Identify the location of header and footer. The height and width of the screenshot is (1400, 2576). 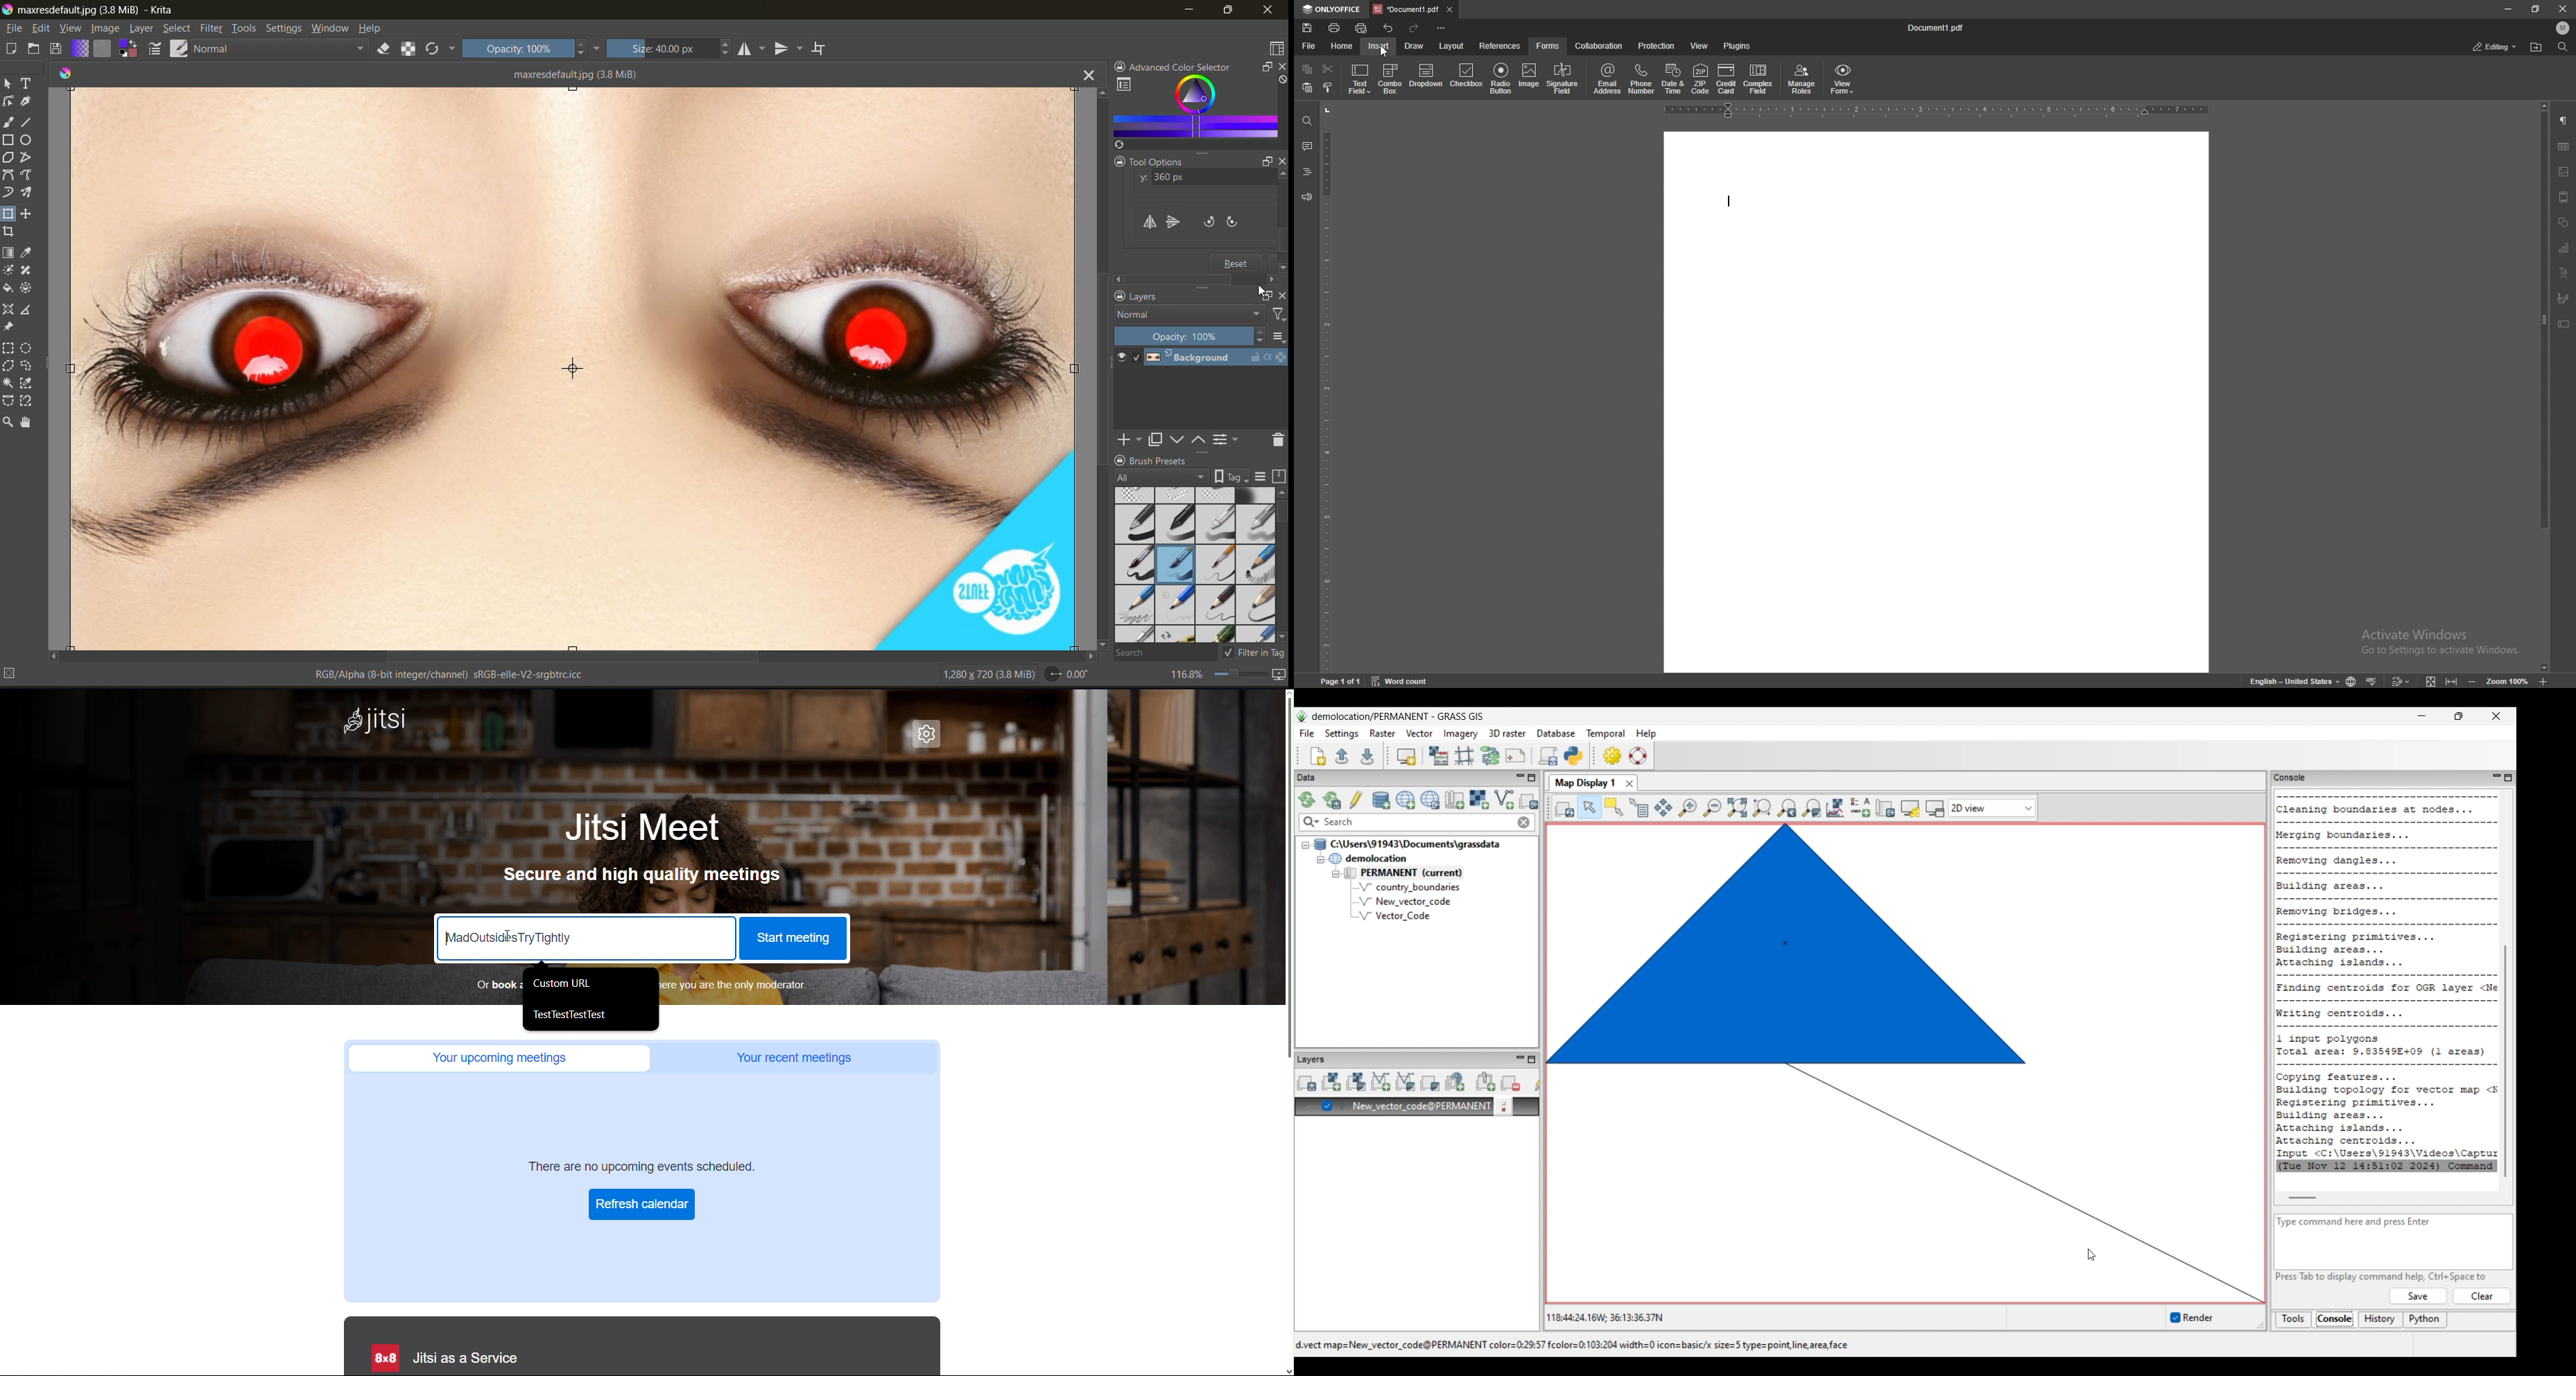
(2565, 198).